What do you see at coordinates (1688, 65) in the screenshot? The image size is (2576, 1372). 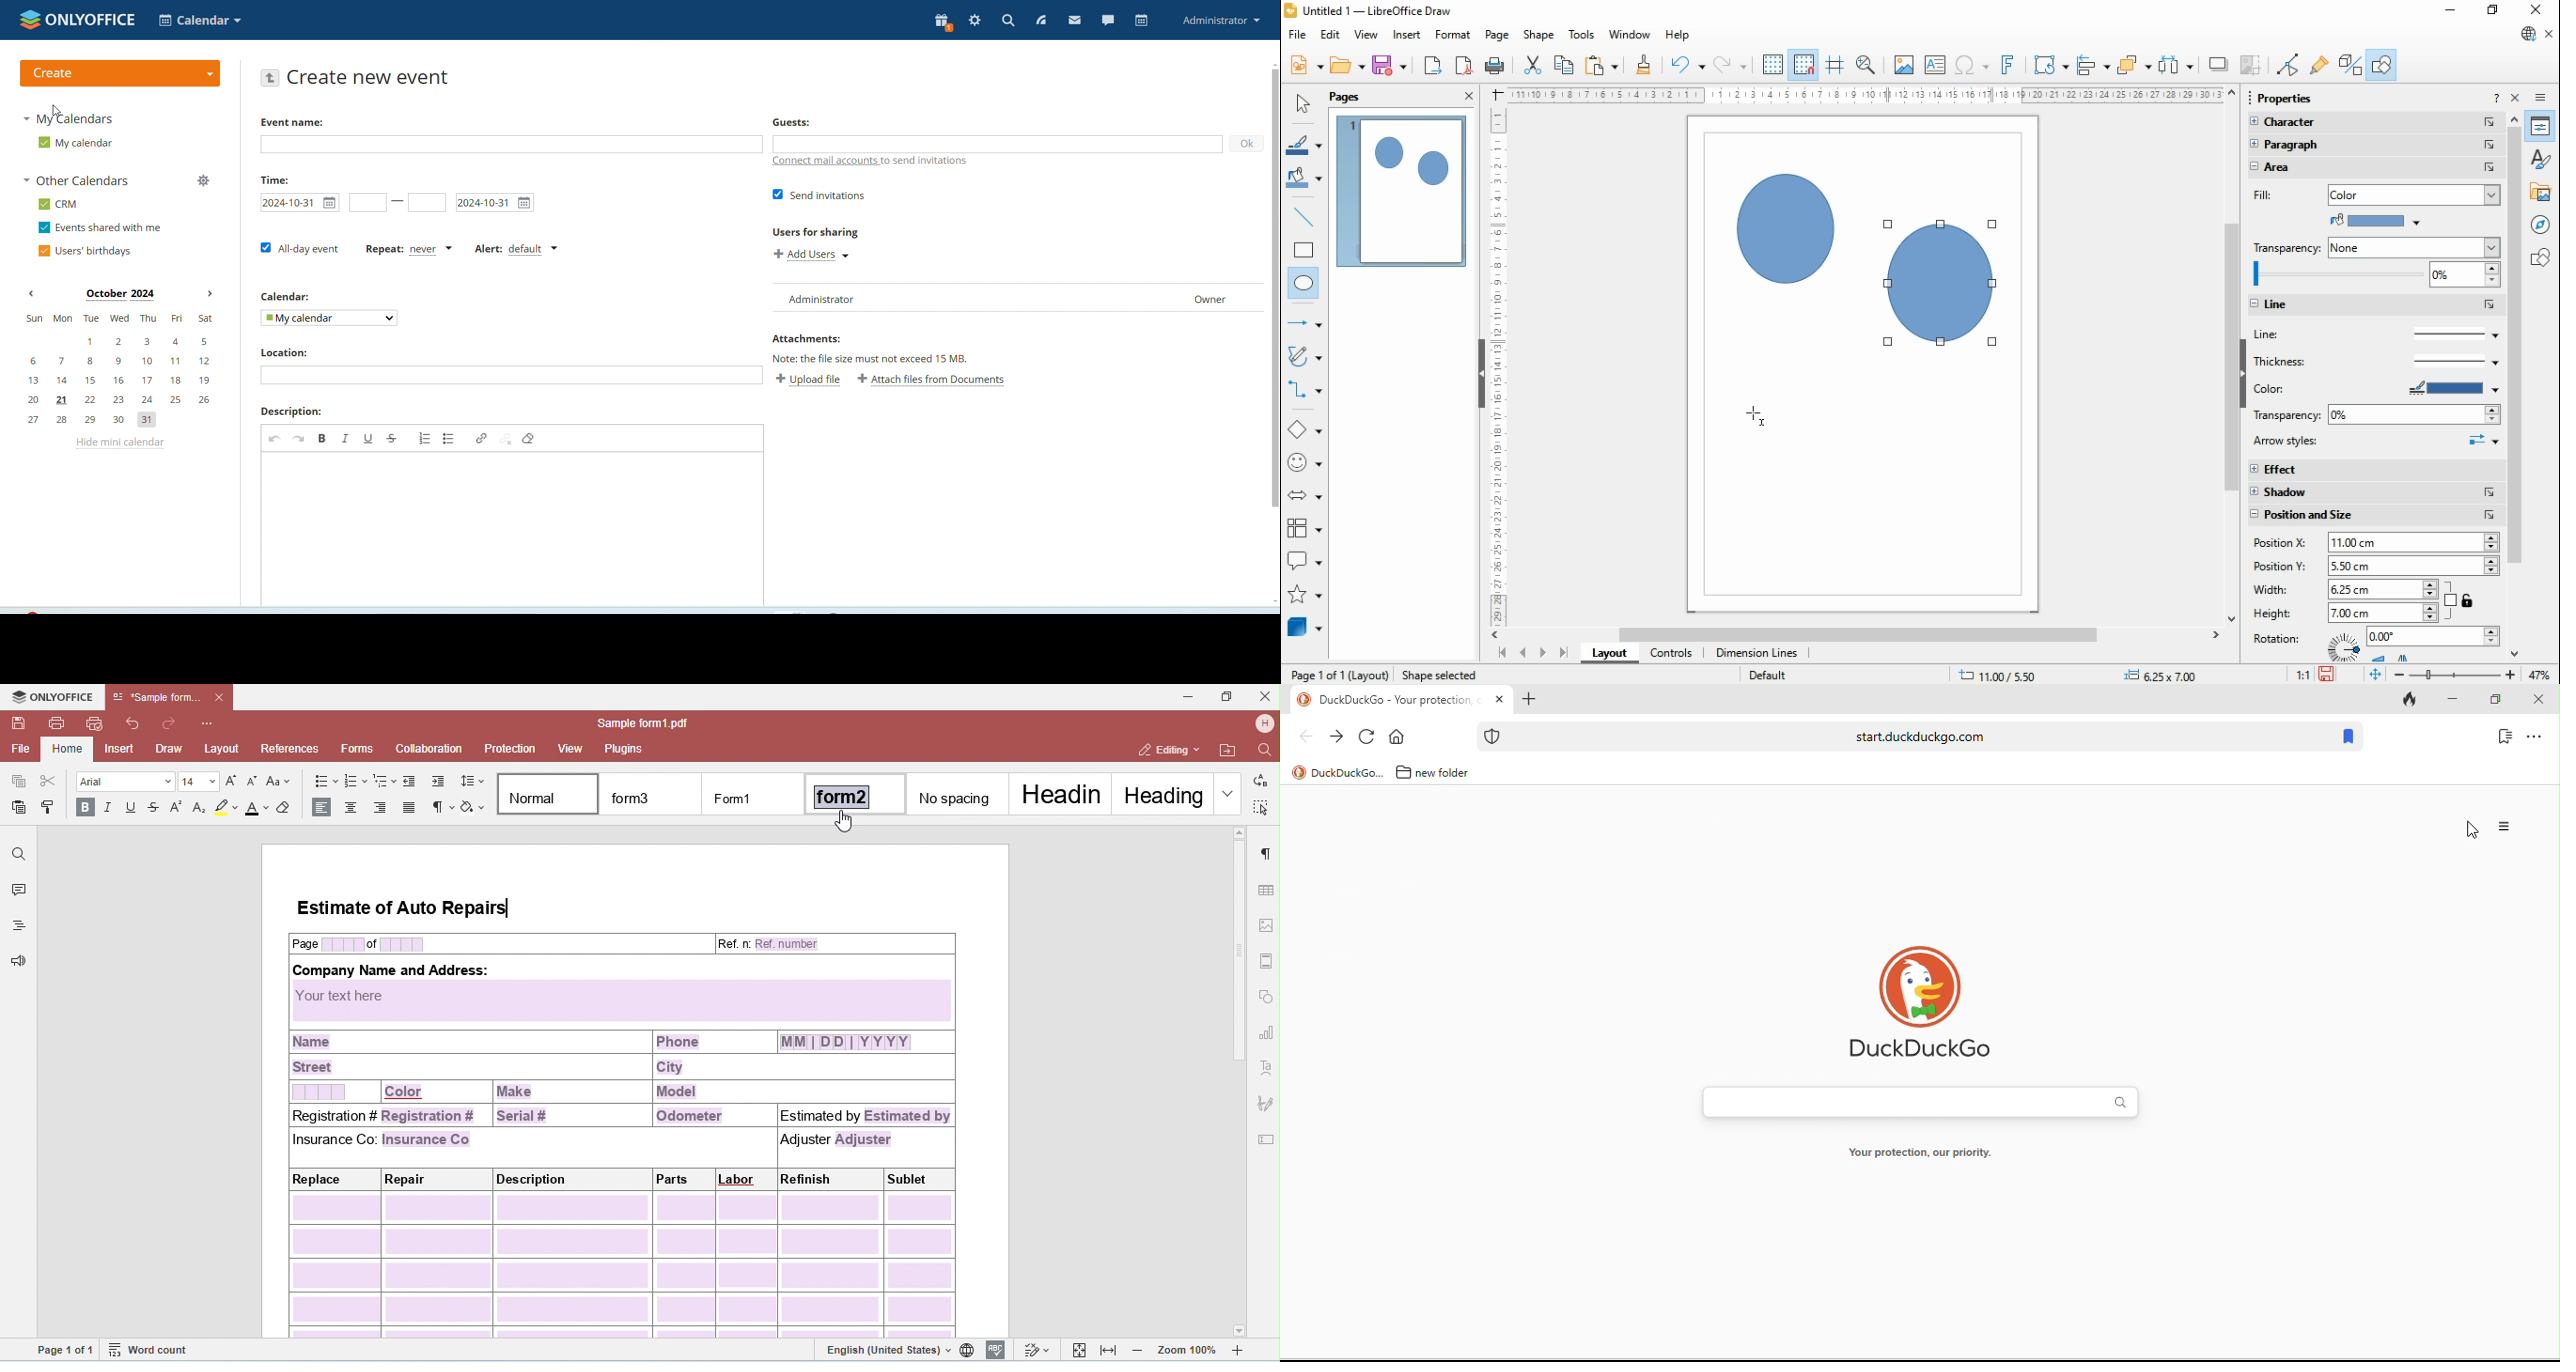 I see `undo` at bounding box center [1688, 65].